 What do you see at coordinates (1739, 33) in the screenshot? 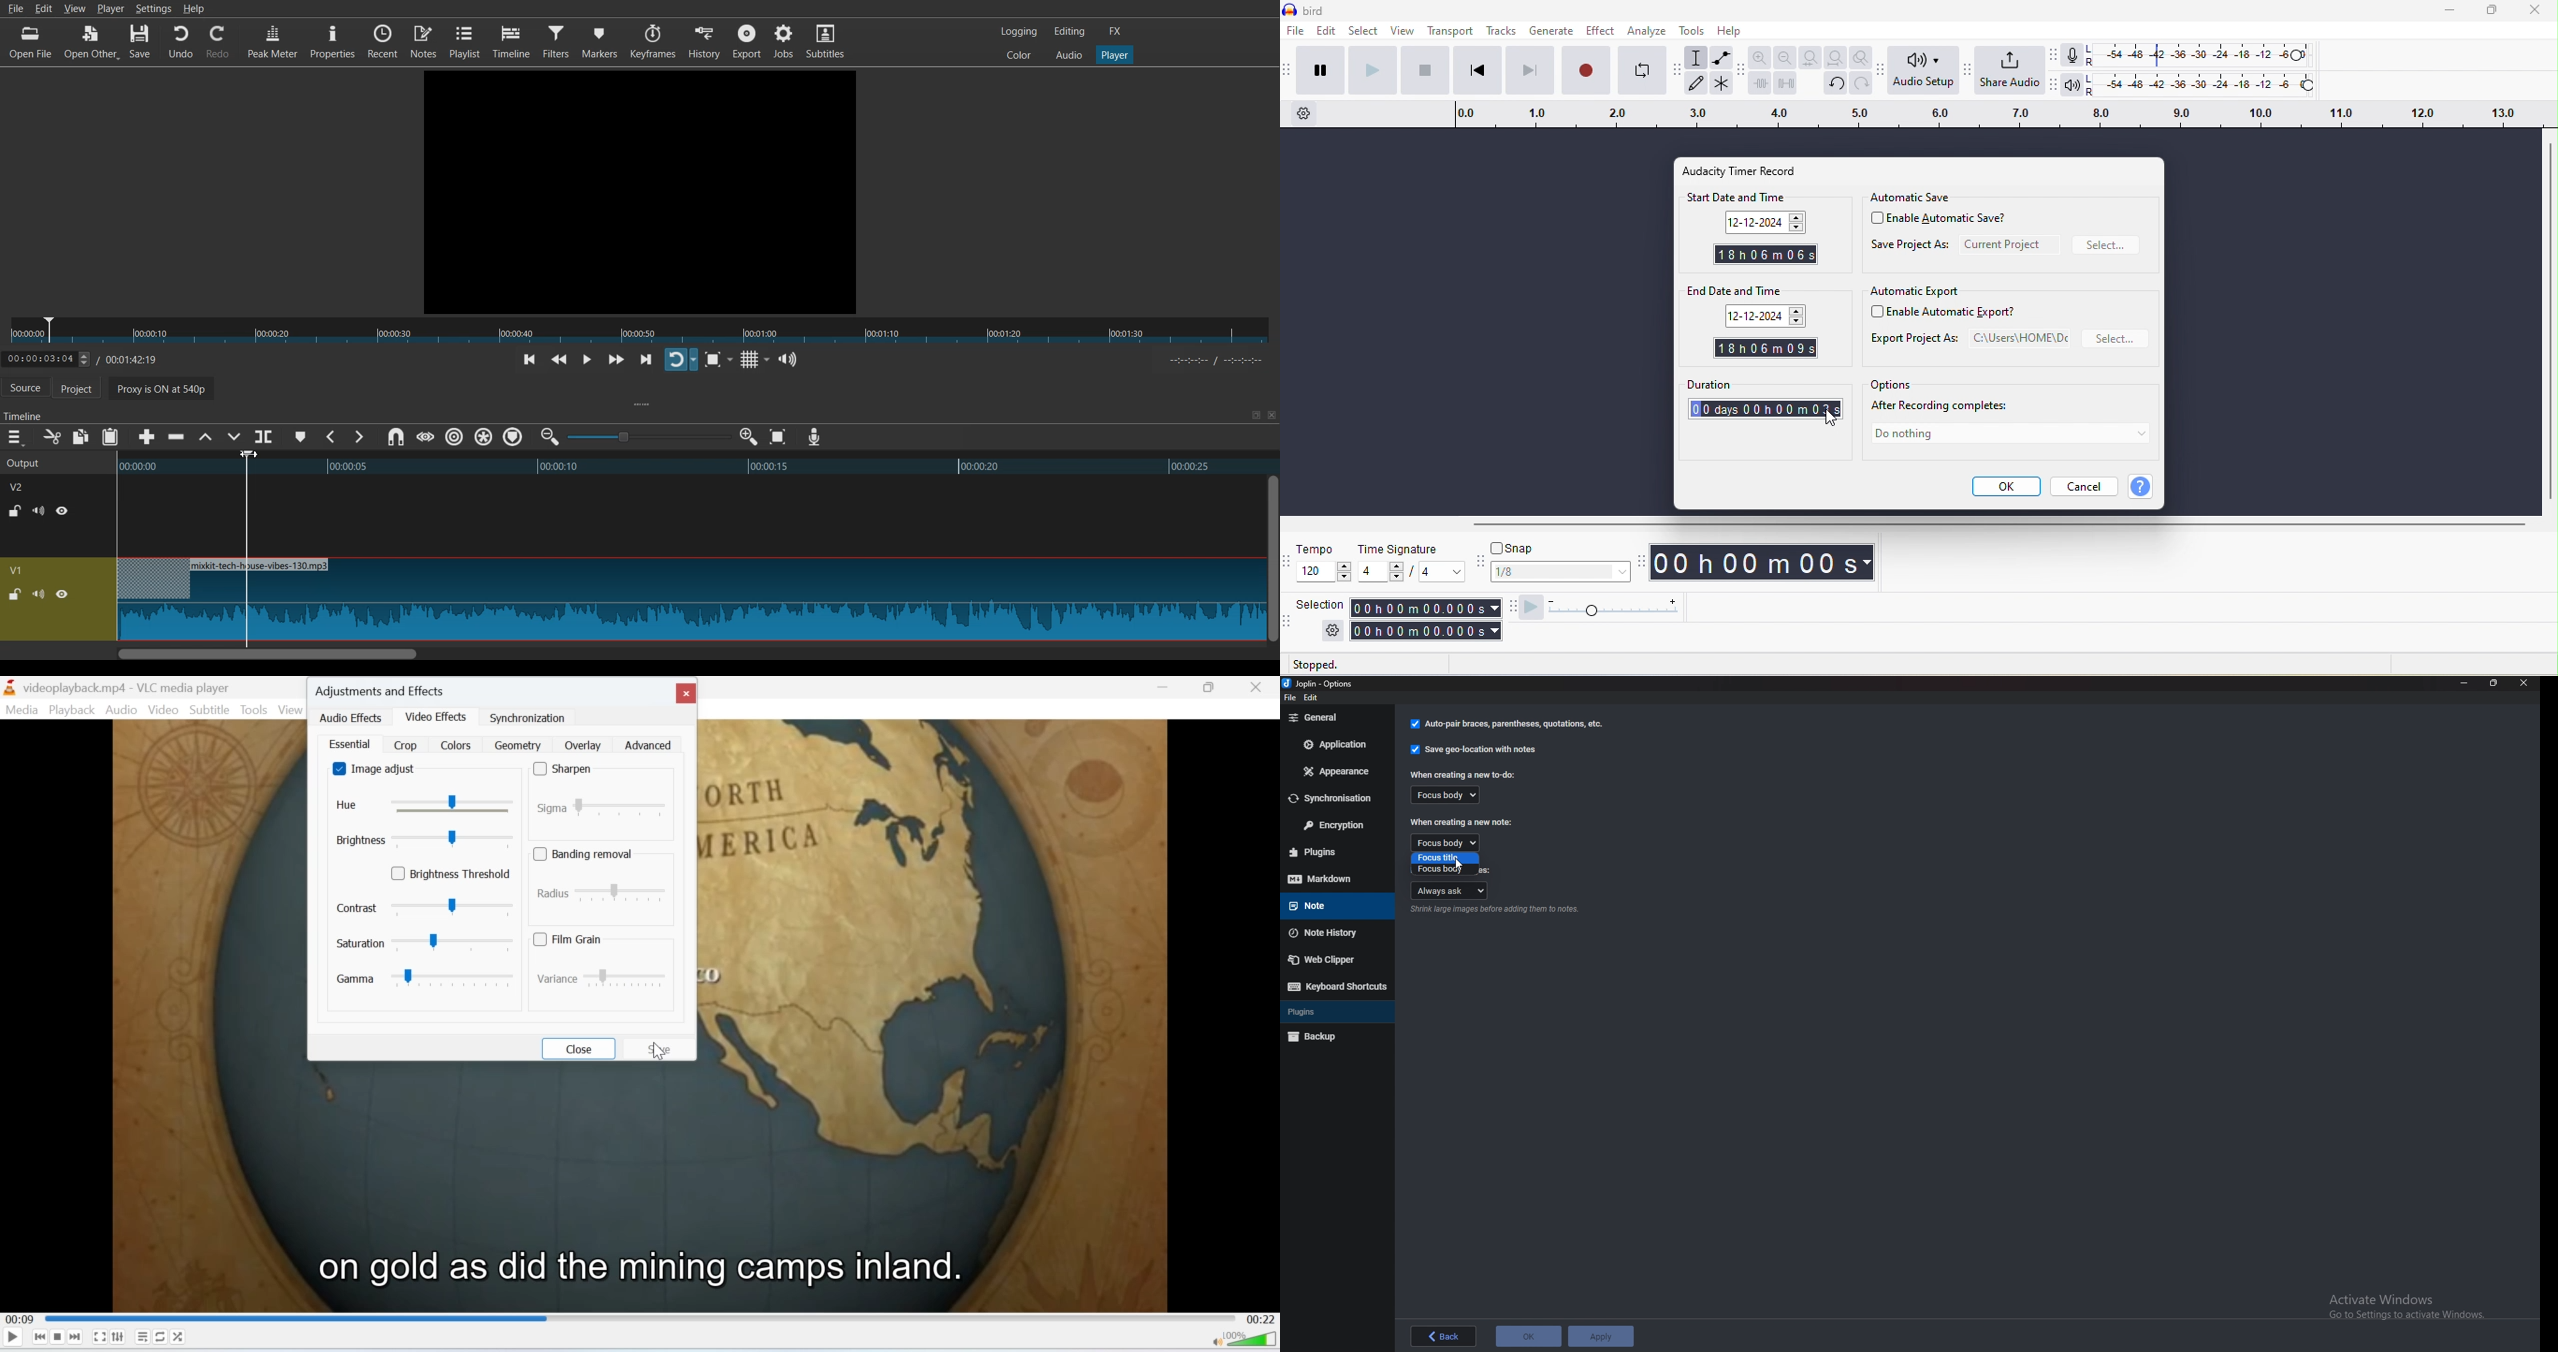
I see `help` at bounding box center [1739, 33].